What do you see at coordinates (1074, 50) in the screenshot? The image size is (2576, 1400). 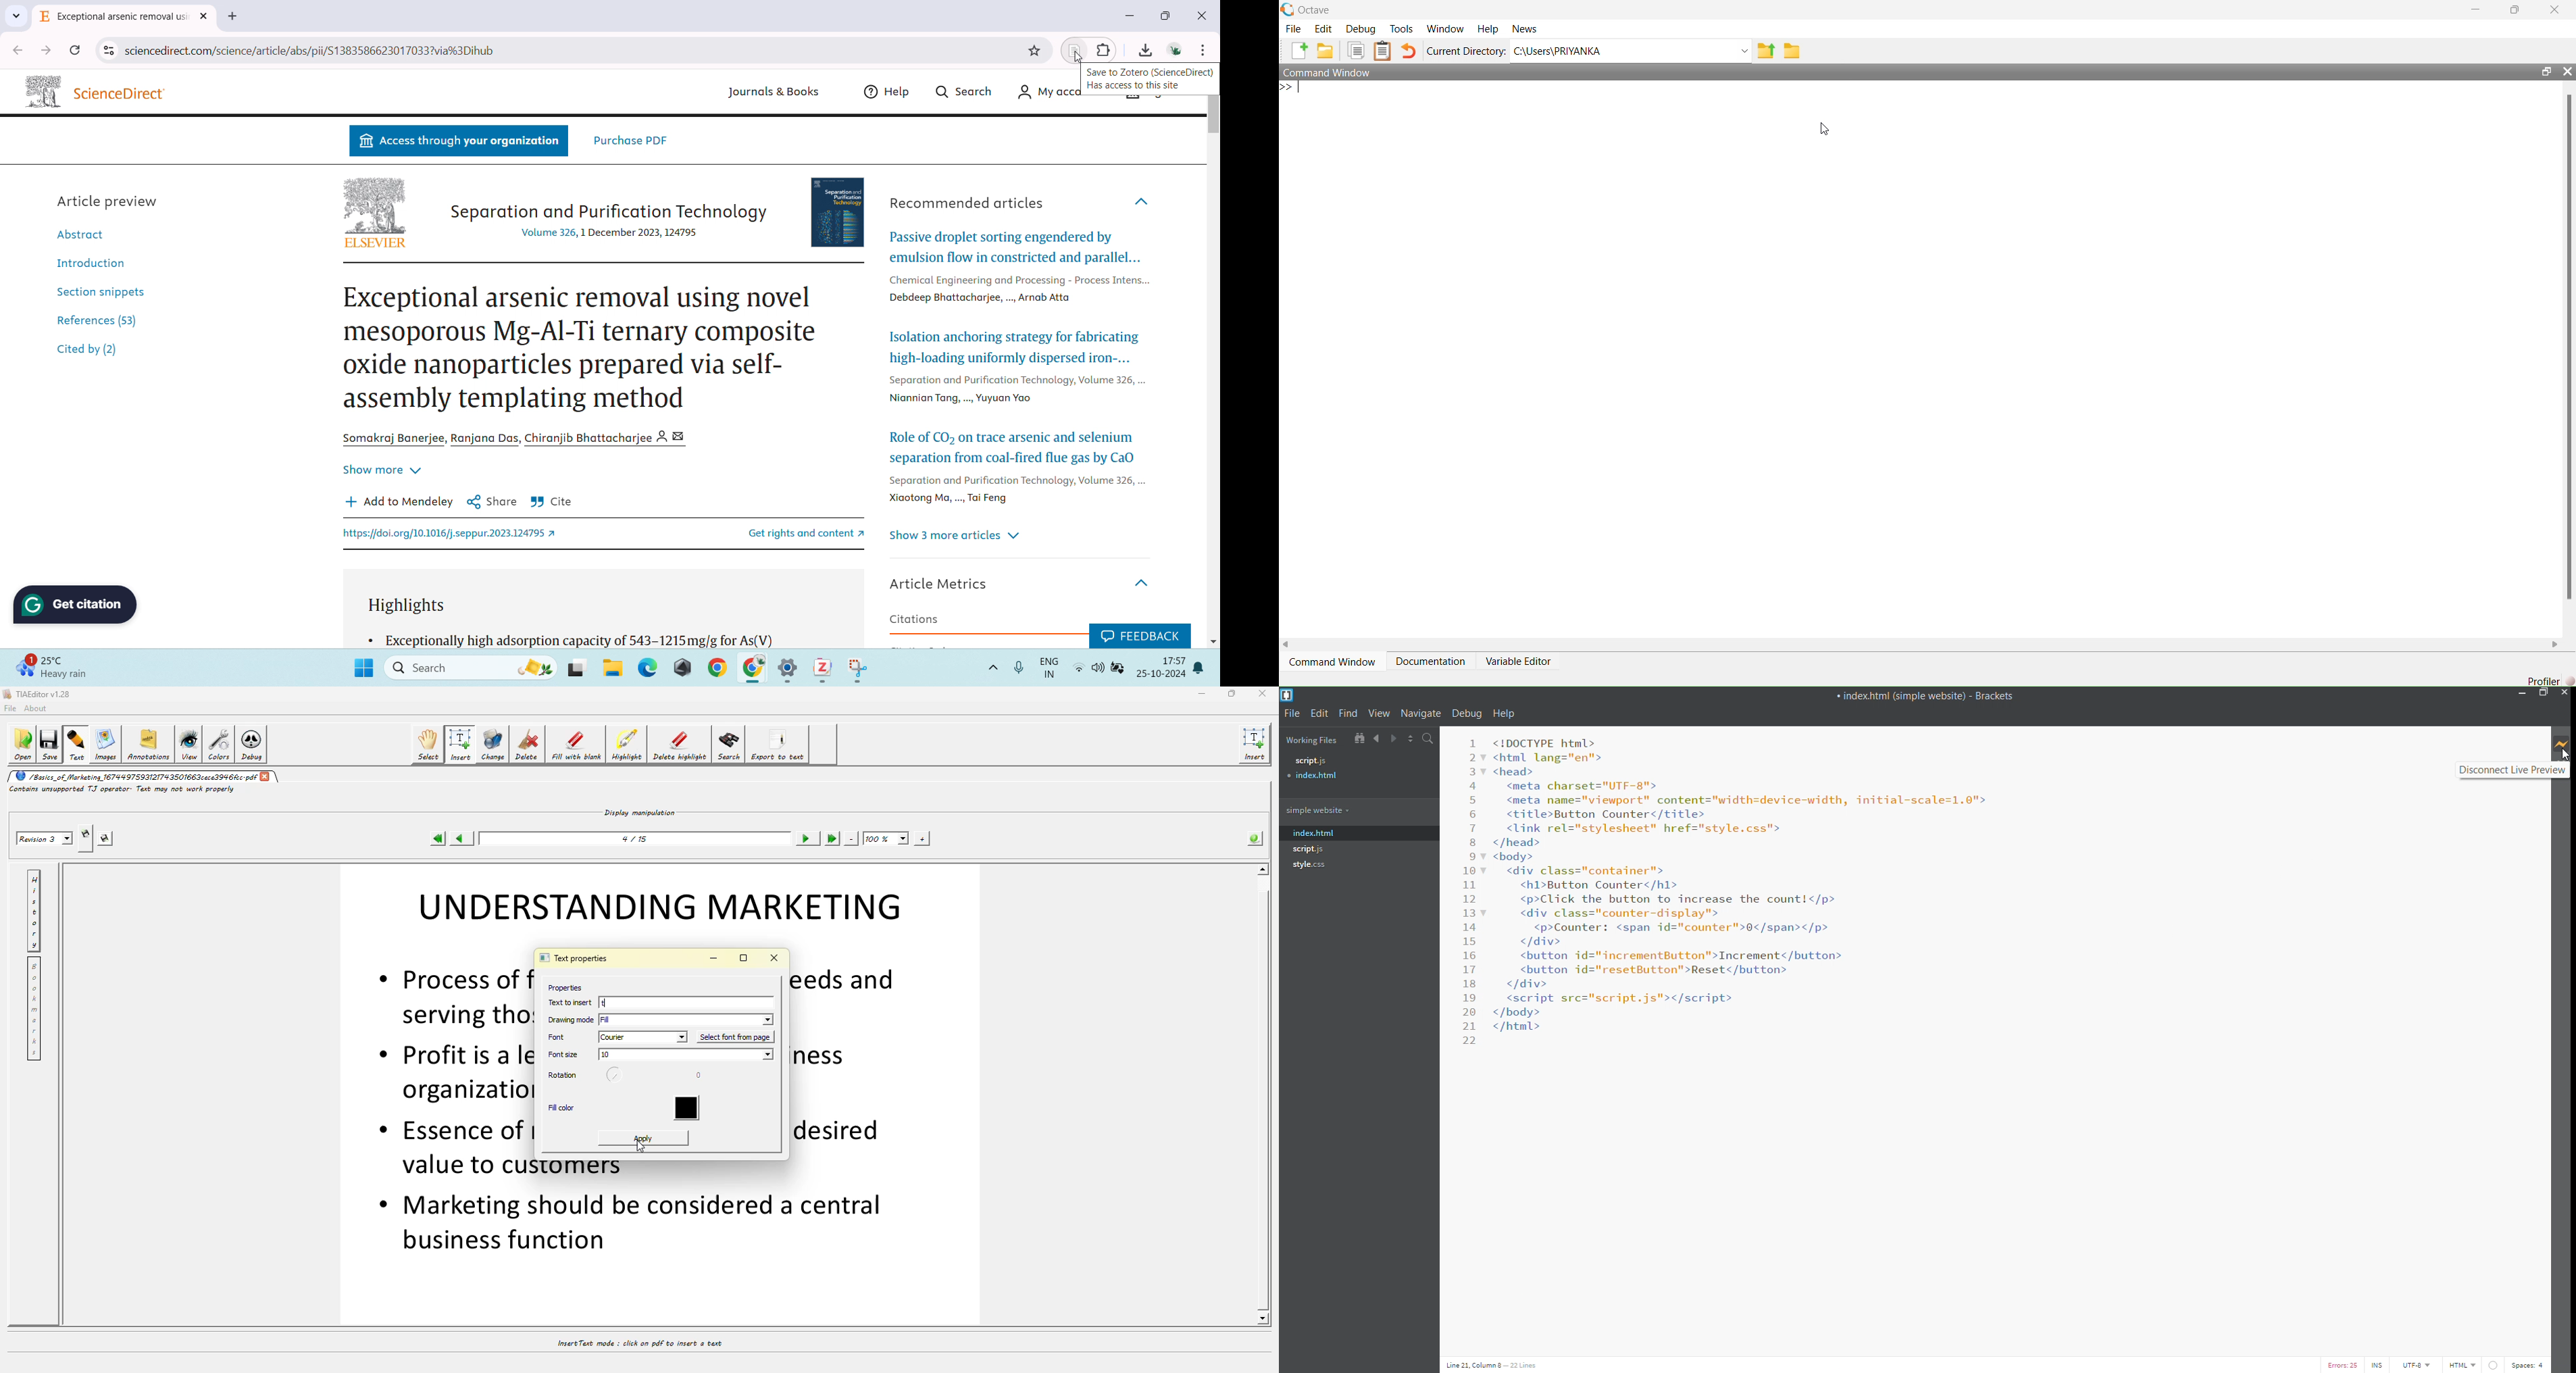 I see `zotero web importer` at bounding box center [1074, 50].